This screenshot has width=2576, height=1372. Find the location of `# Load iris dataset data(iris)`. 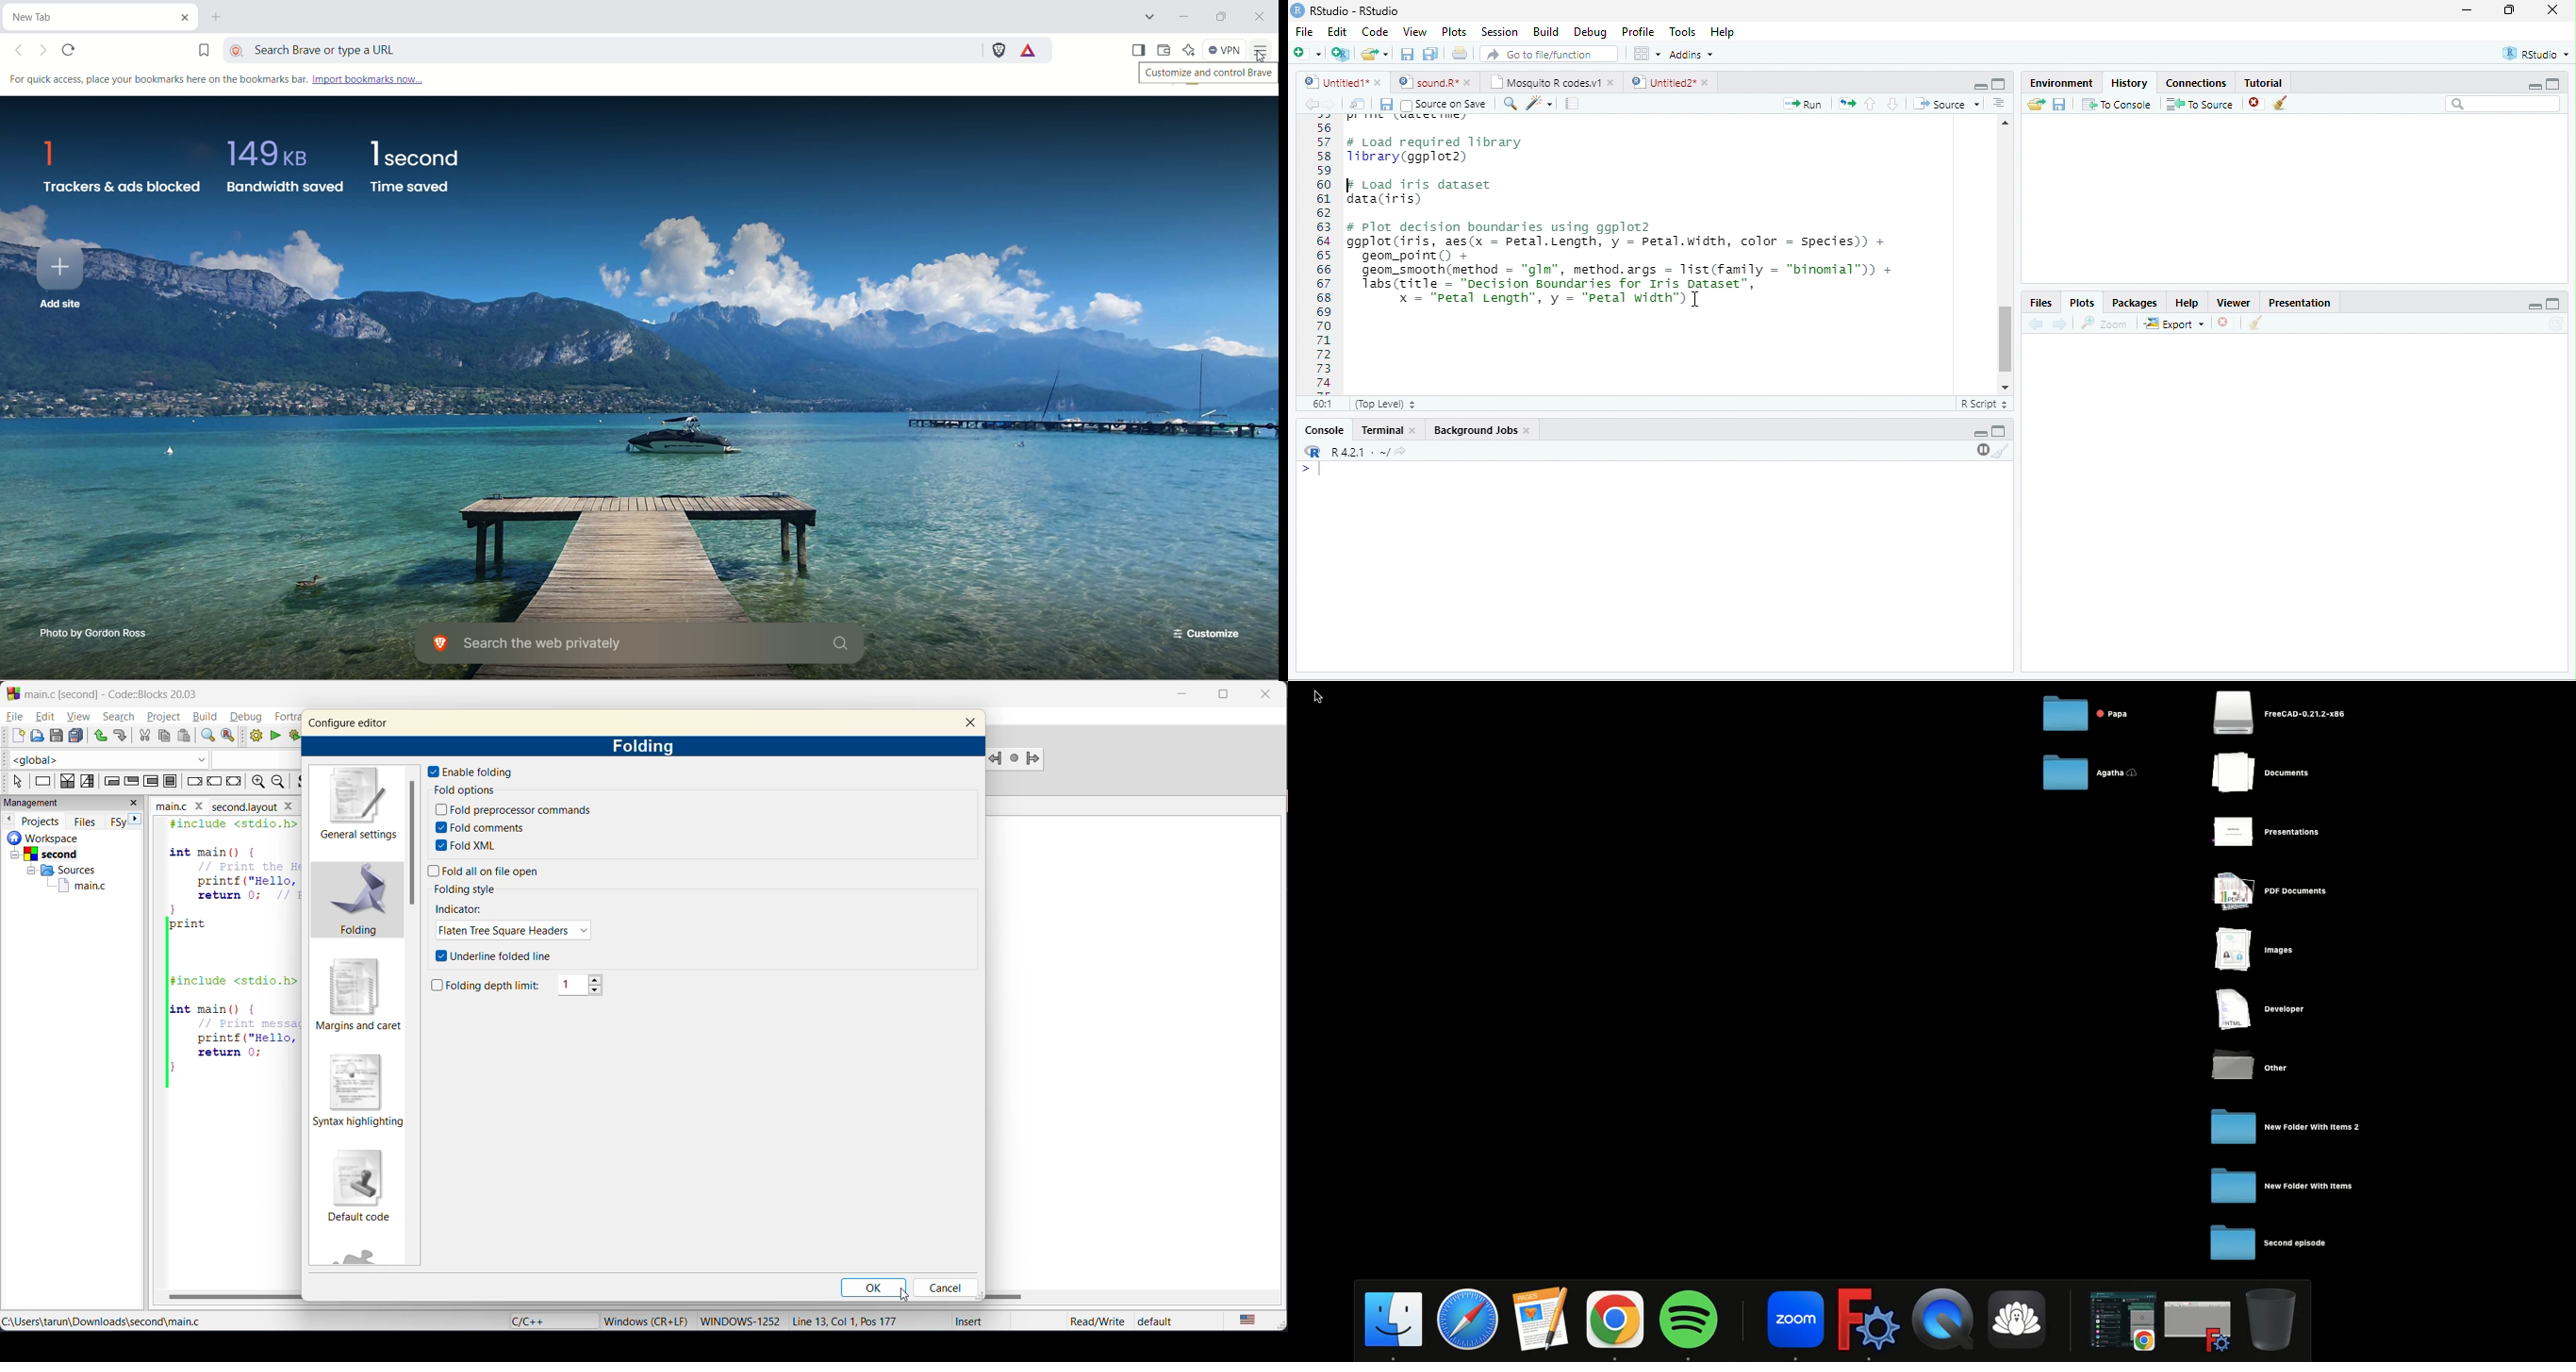

# Load iris dataset data(iris) is located at coordinates (1418, 191).